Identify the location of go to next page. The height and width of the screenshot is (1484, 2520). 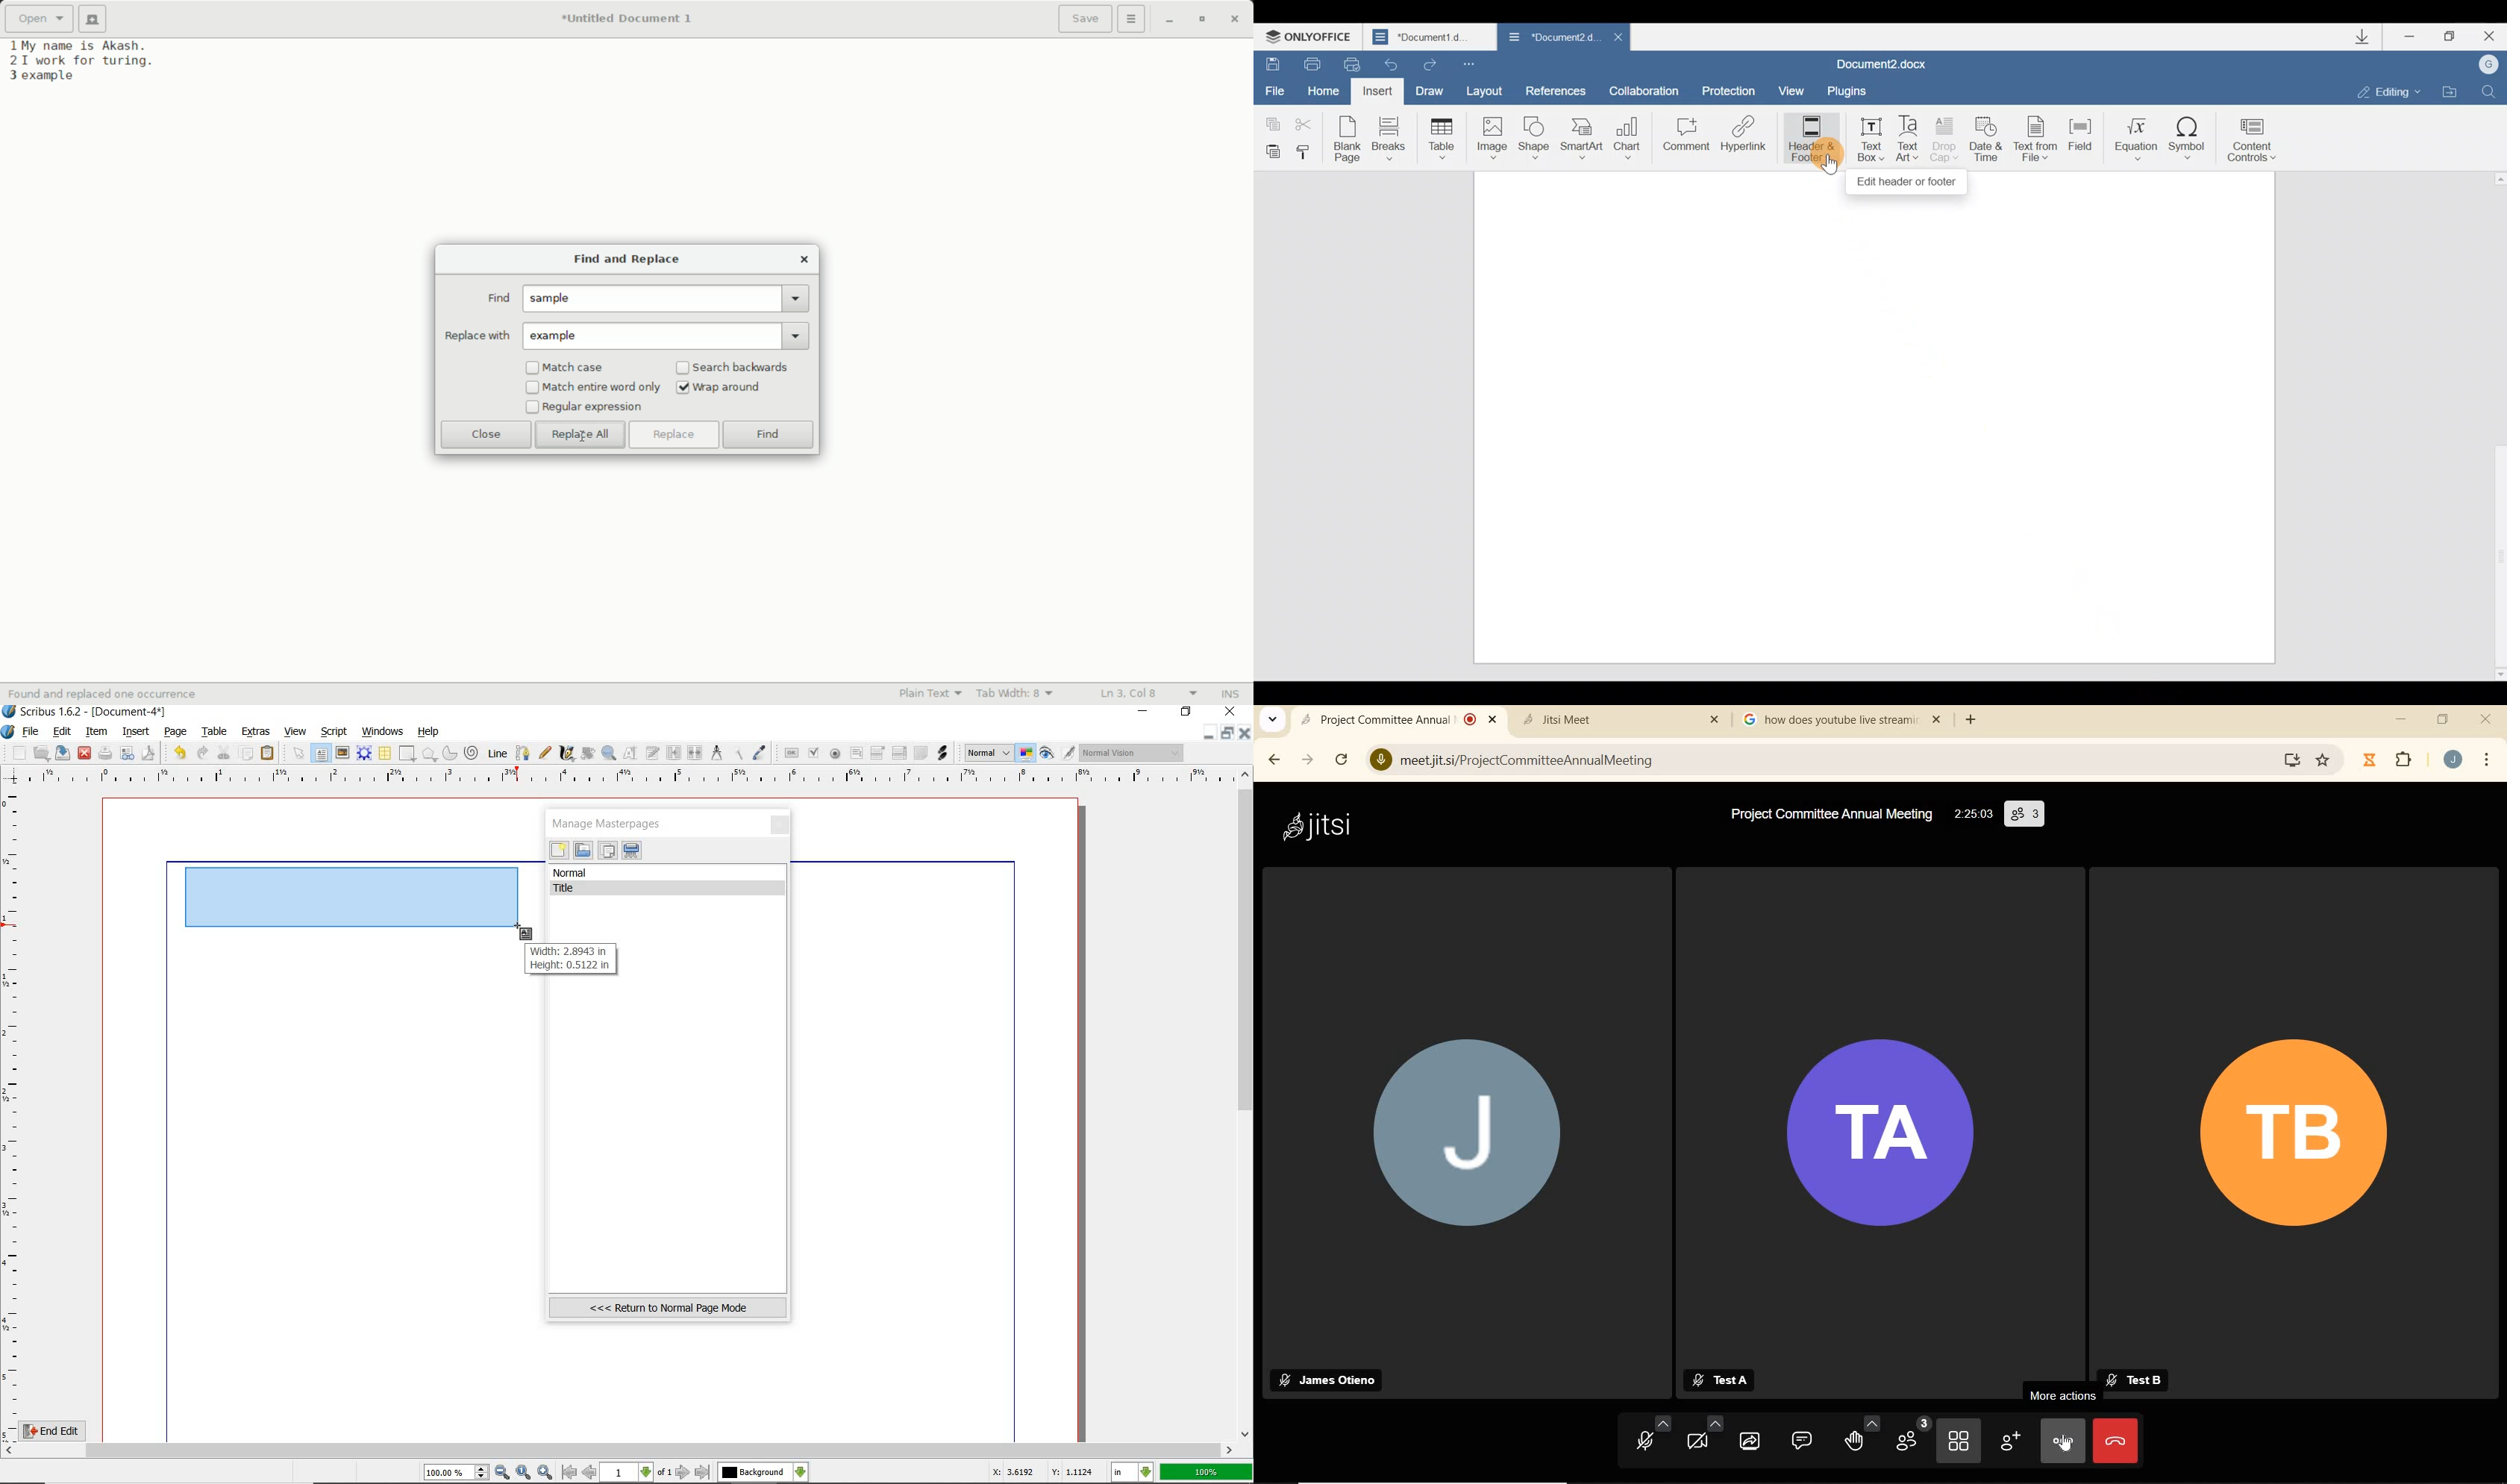
(684, 1472).